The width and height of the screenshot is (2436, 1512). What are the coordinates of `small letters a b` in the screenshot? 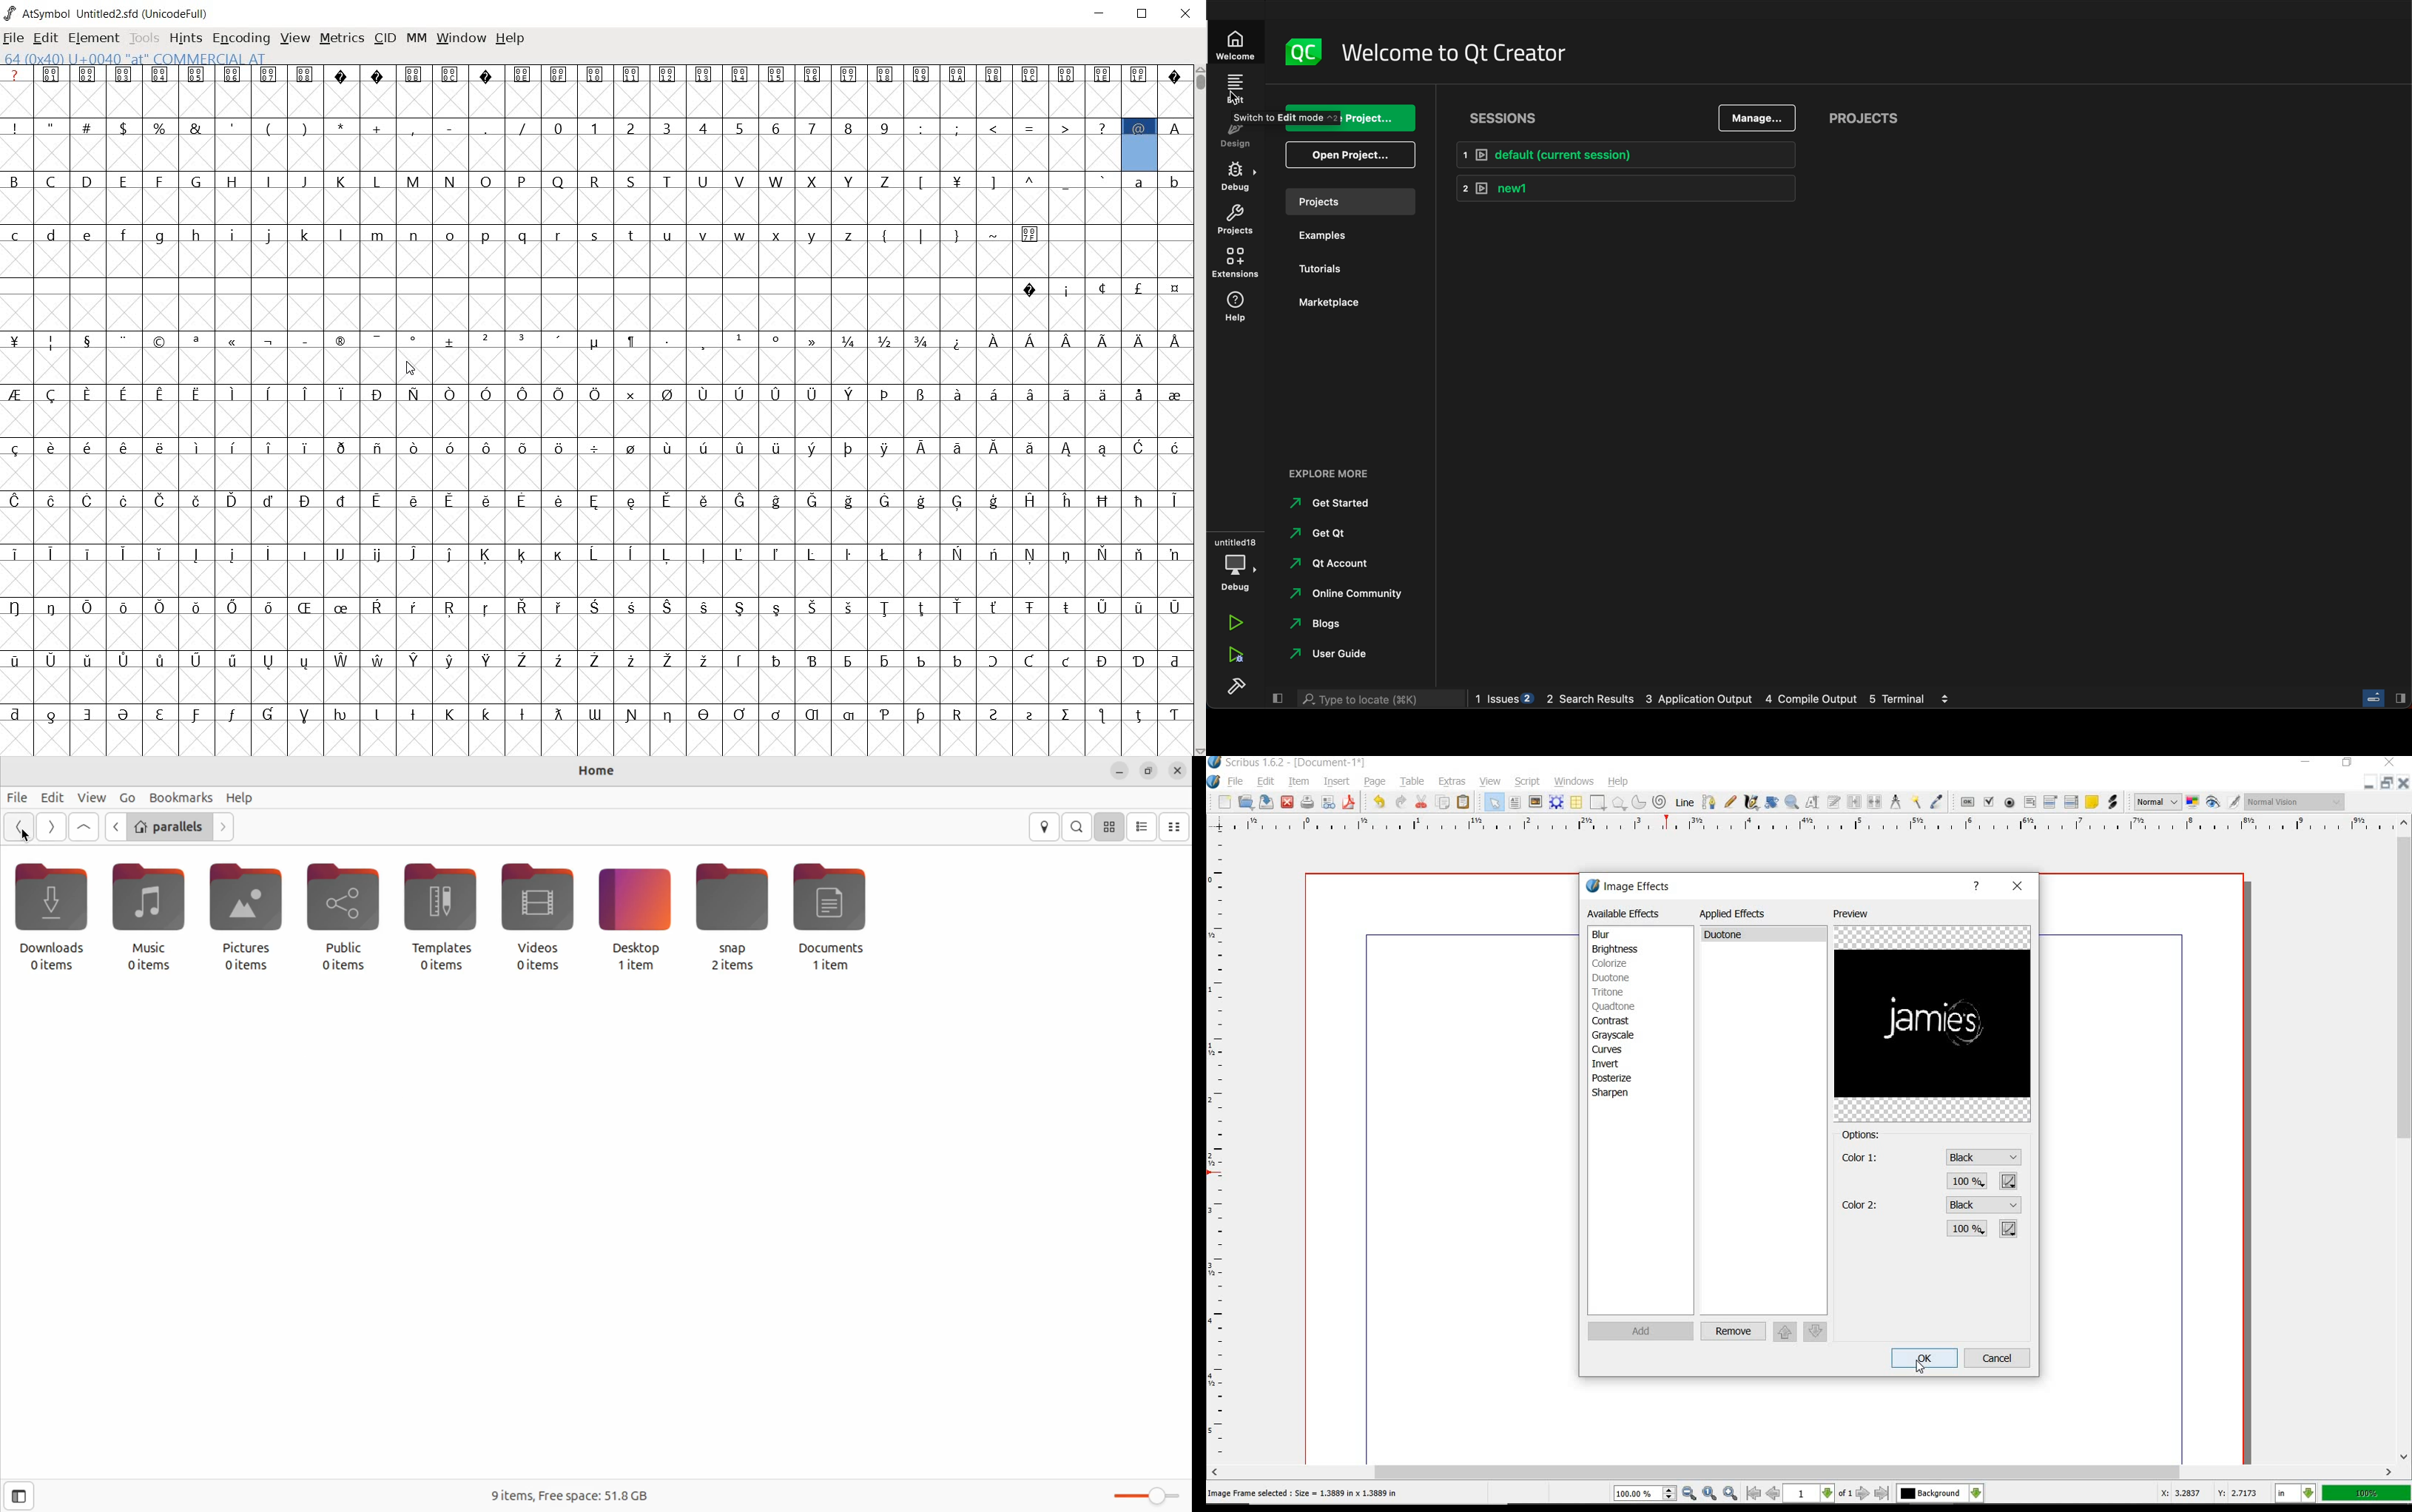 It's located at (1157, 180).